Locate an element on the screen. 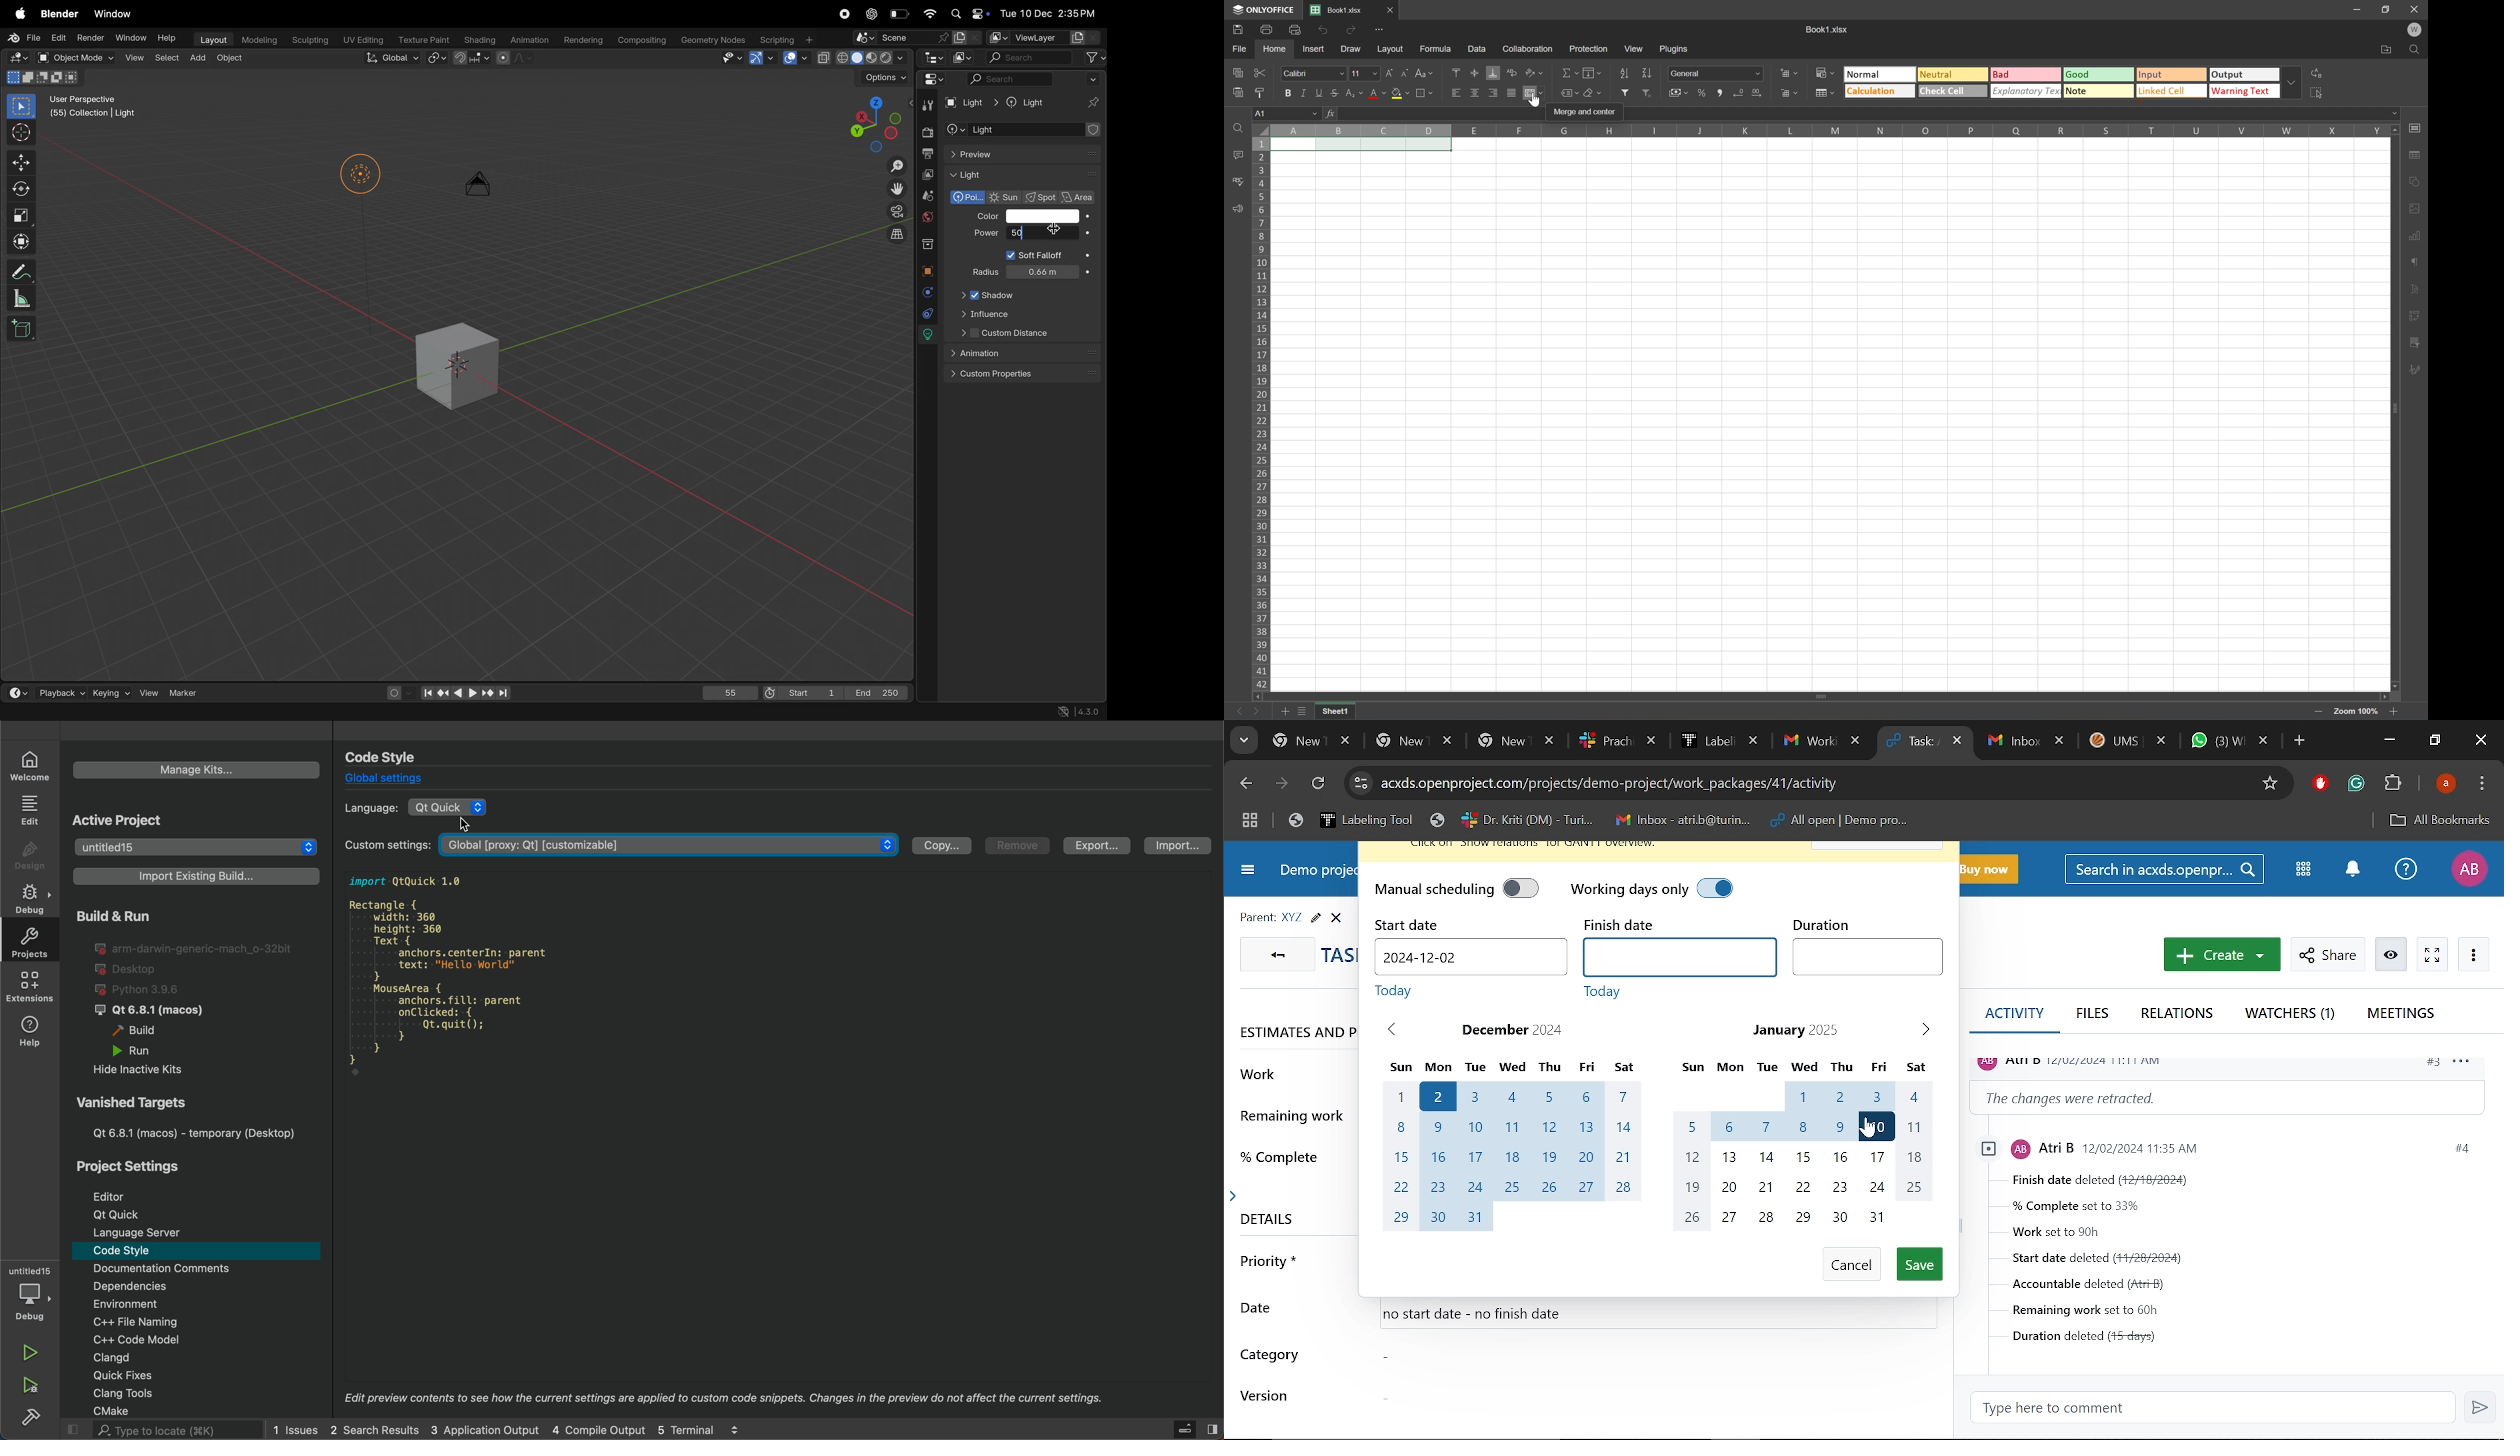 The image size is (2520, 1456). Align middle is located at coordinates (1475, 94).